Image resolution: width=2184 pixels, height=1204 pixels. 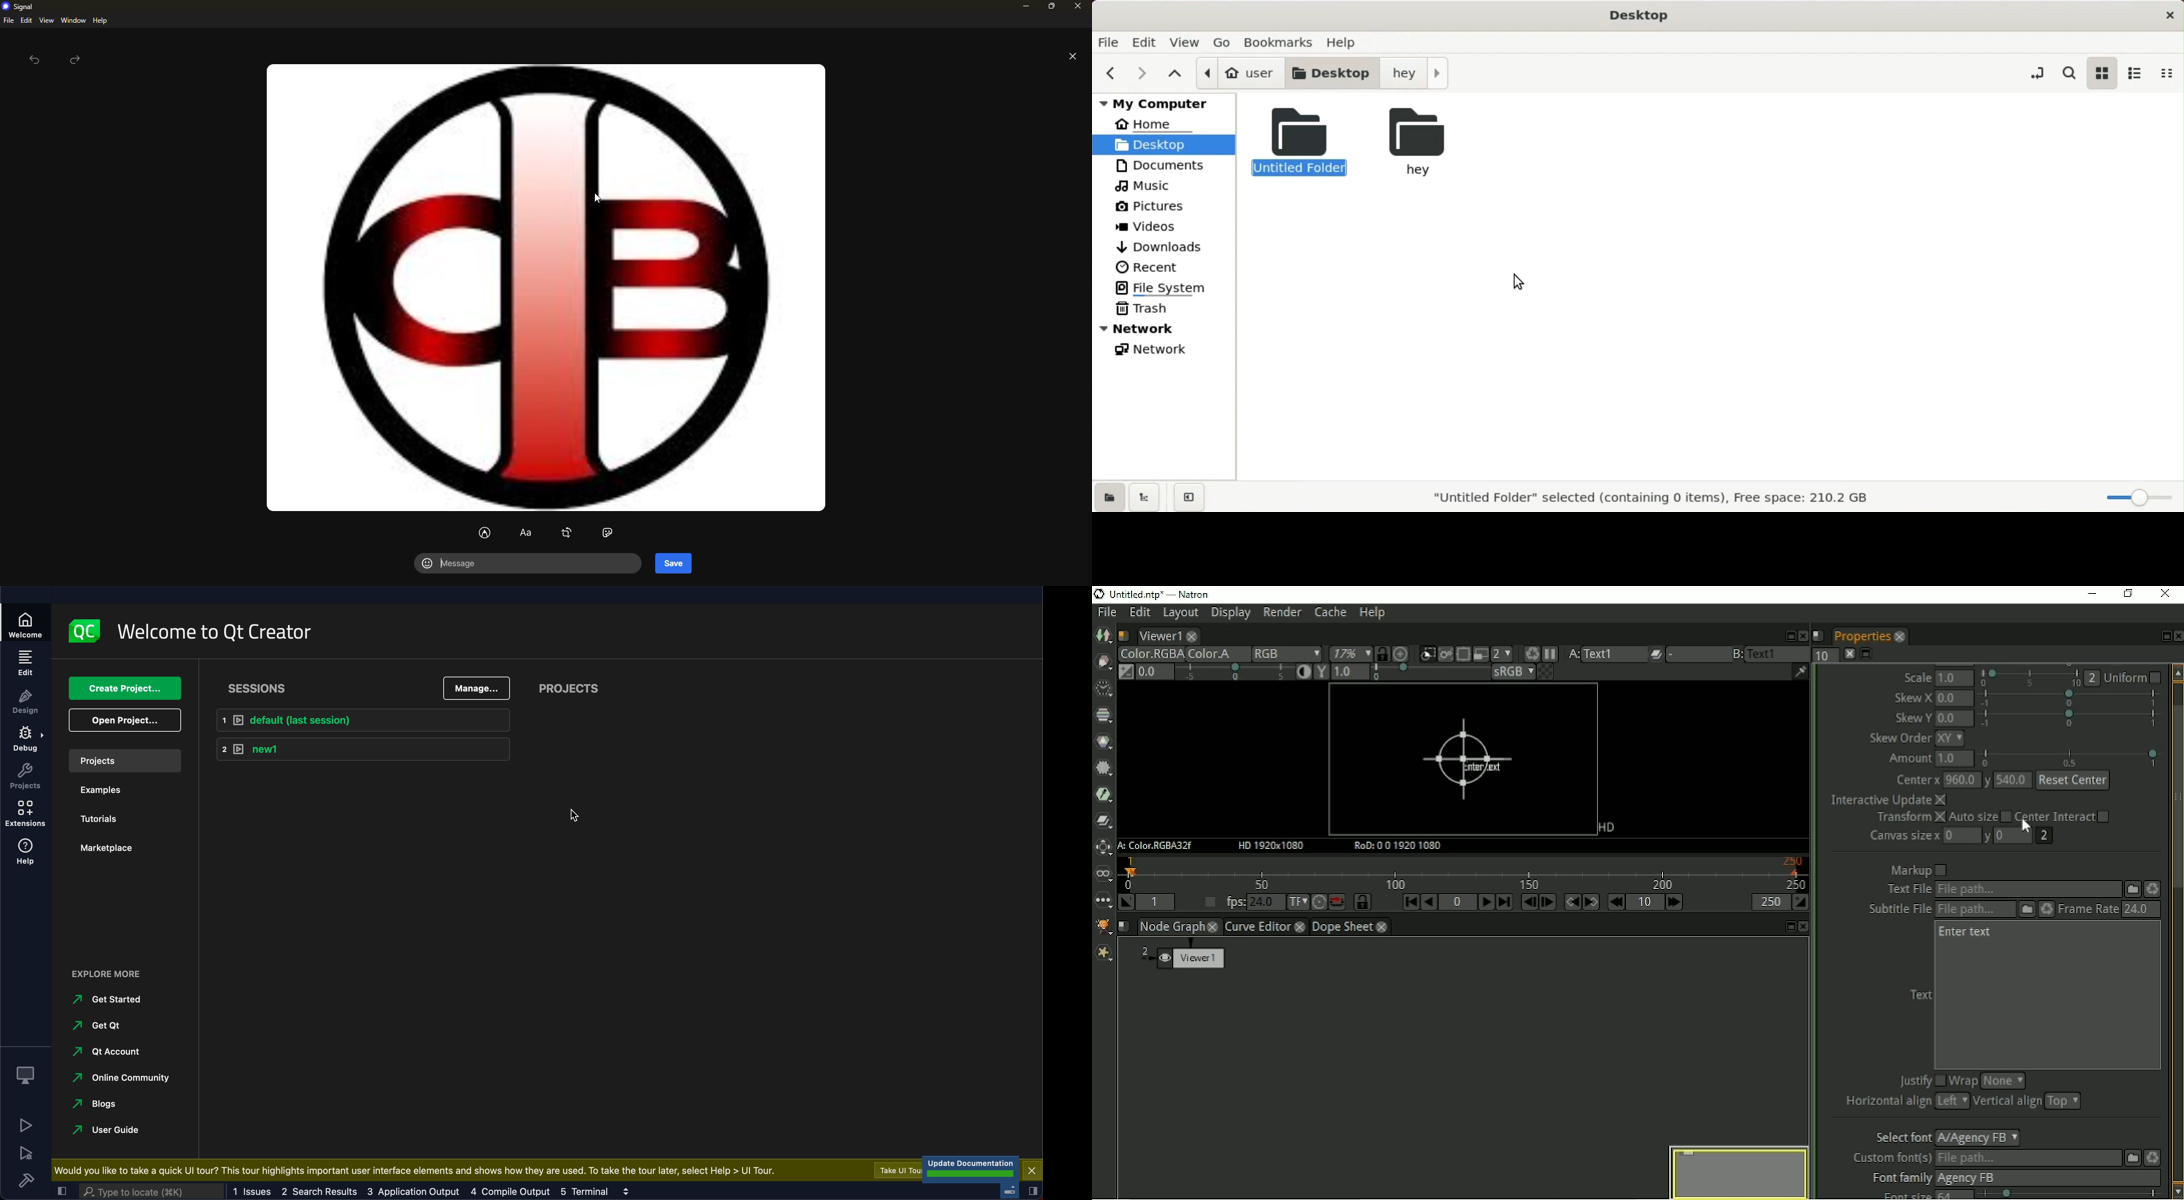 What do you see at coordinates (20, 7) in the screenshot?
I see `signal` at bounding box center [20, 7].